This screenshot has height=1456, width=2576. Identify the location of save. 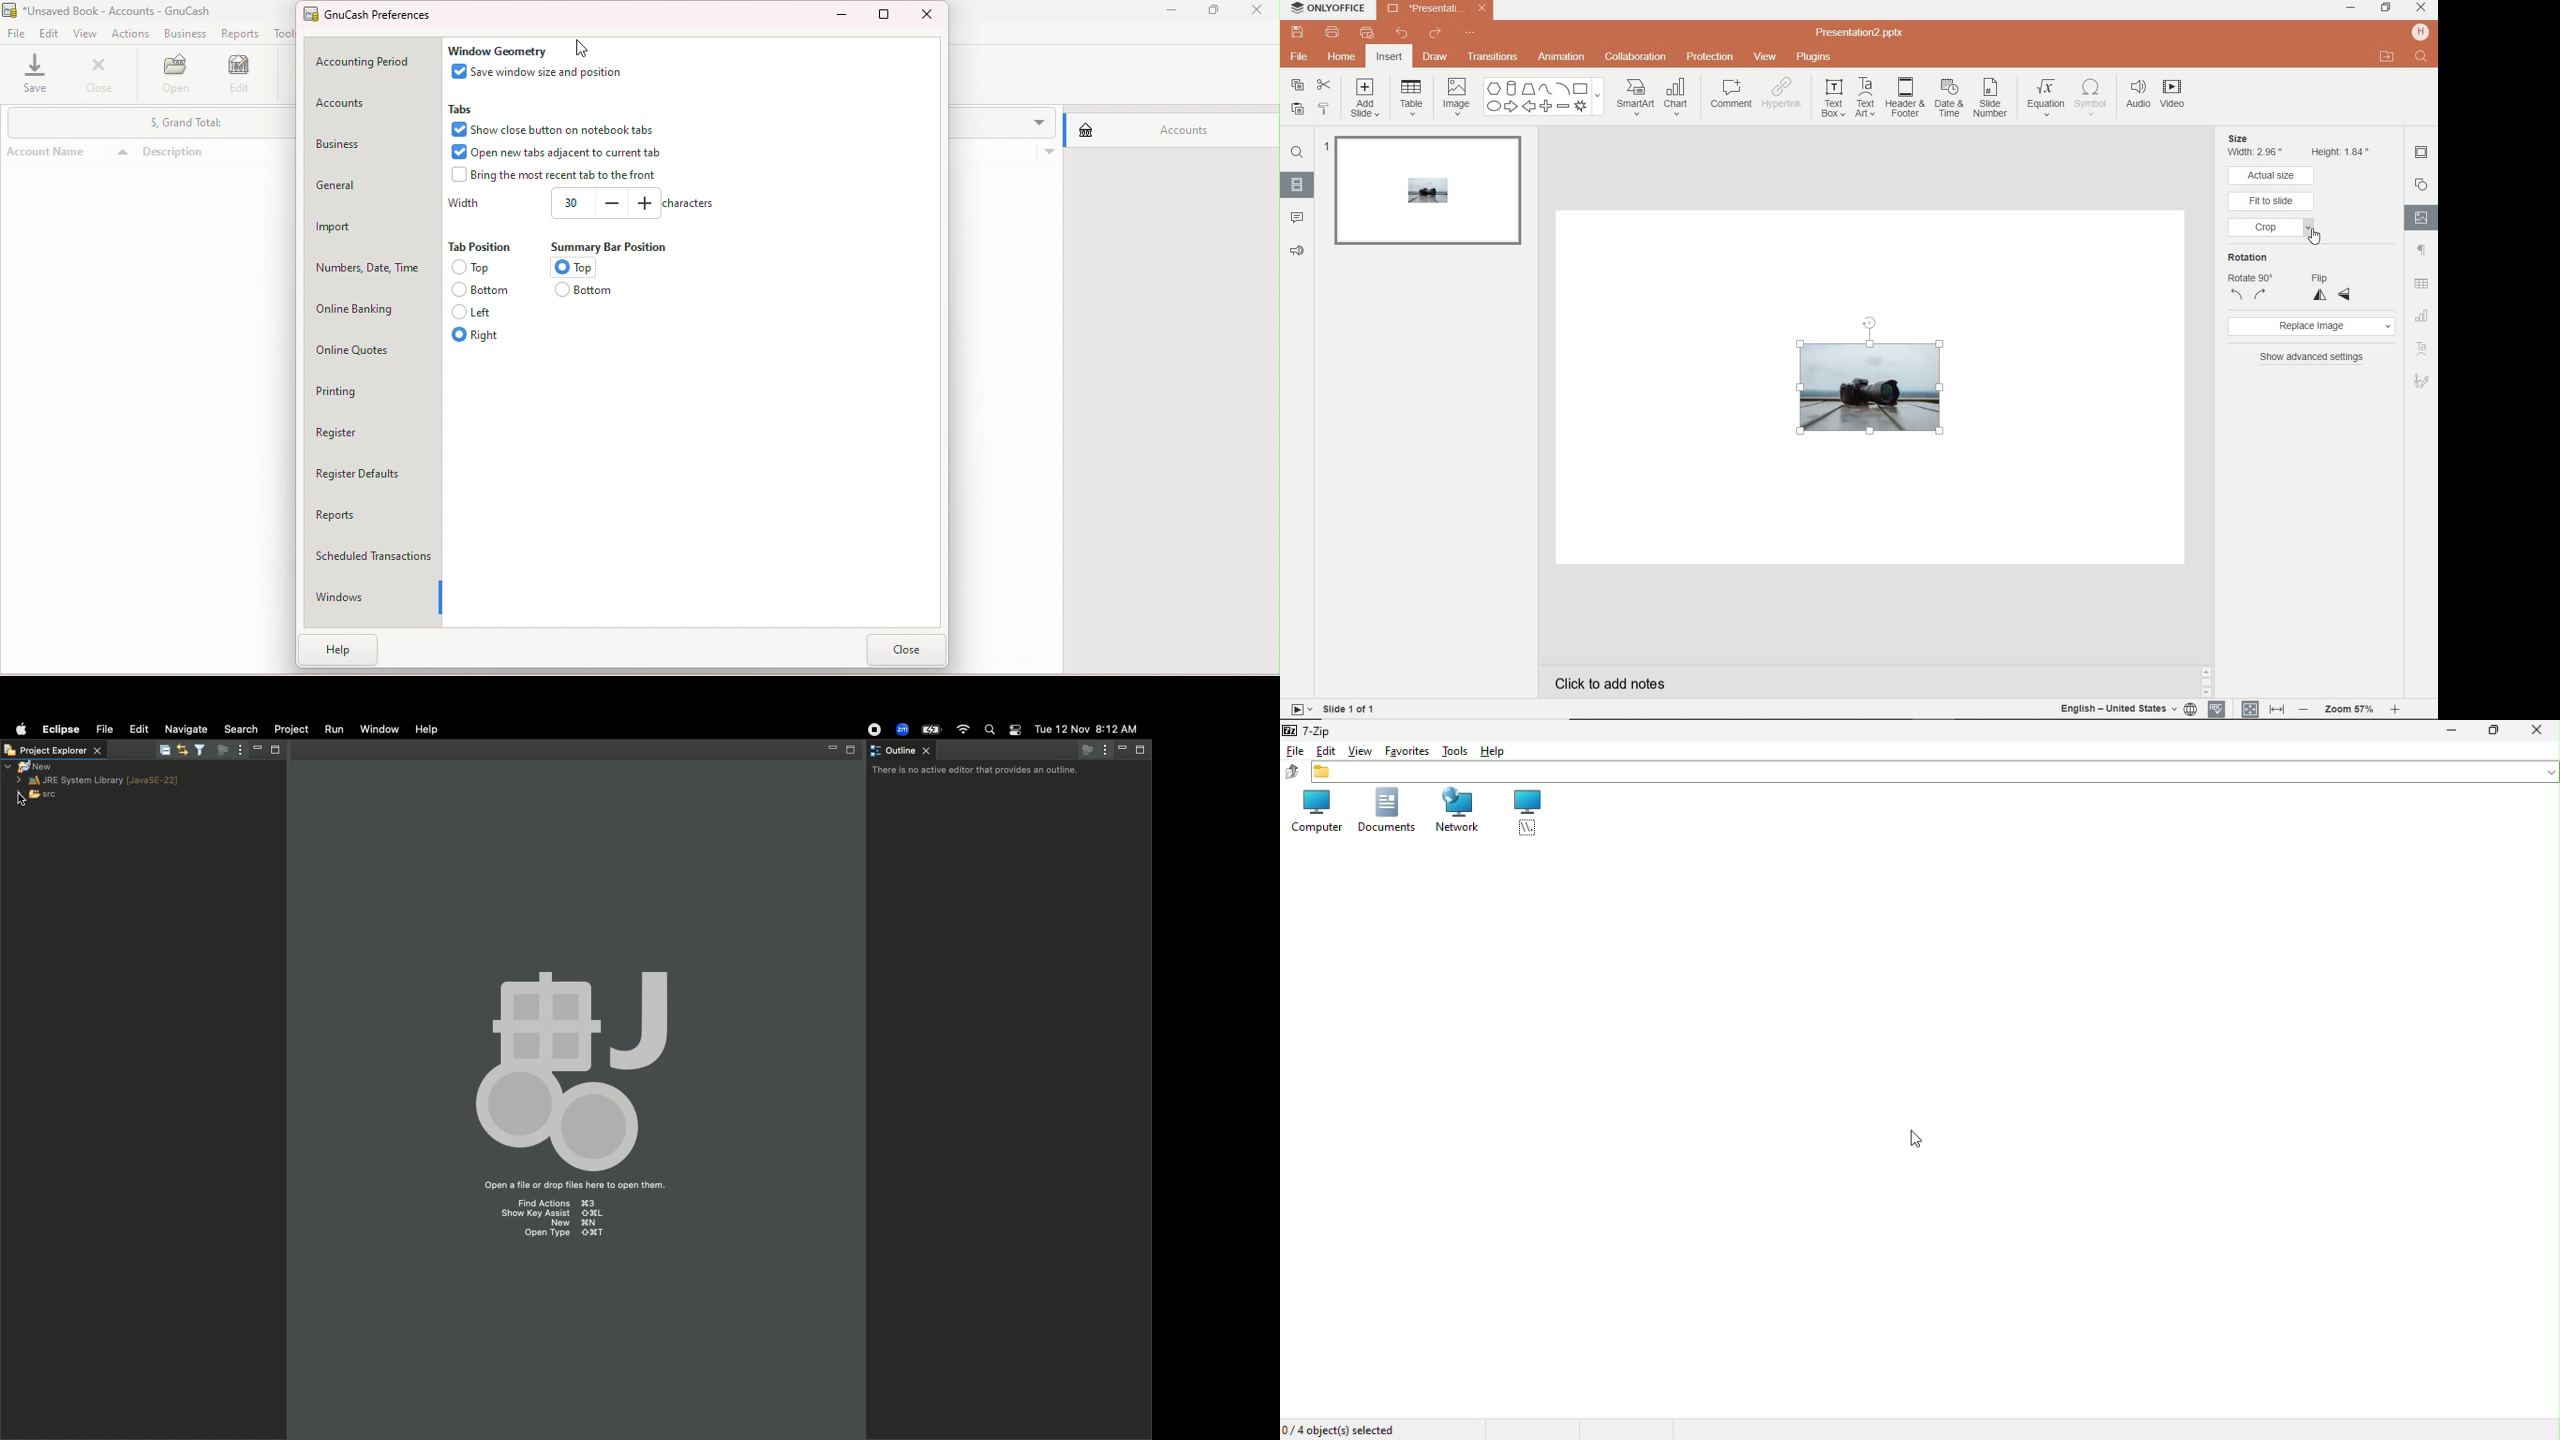
(1298, 32).